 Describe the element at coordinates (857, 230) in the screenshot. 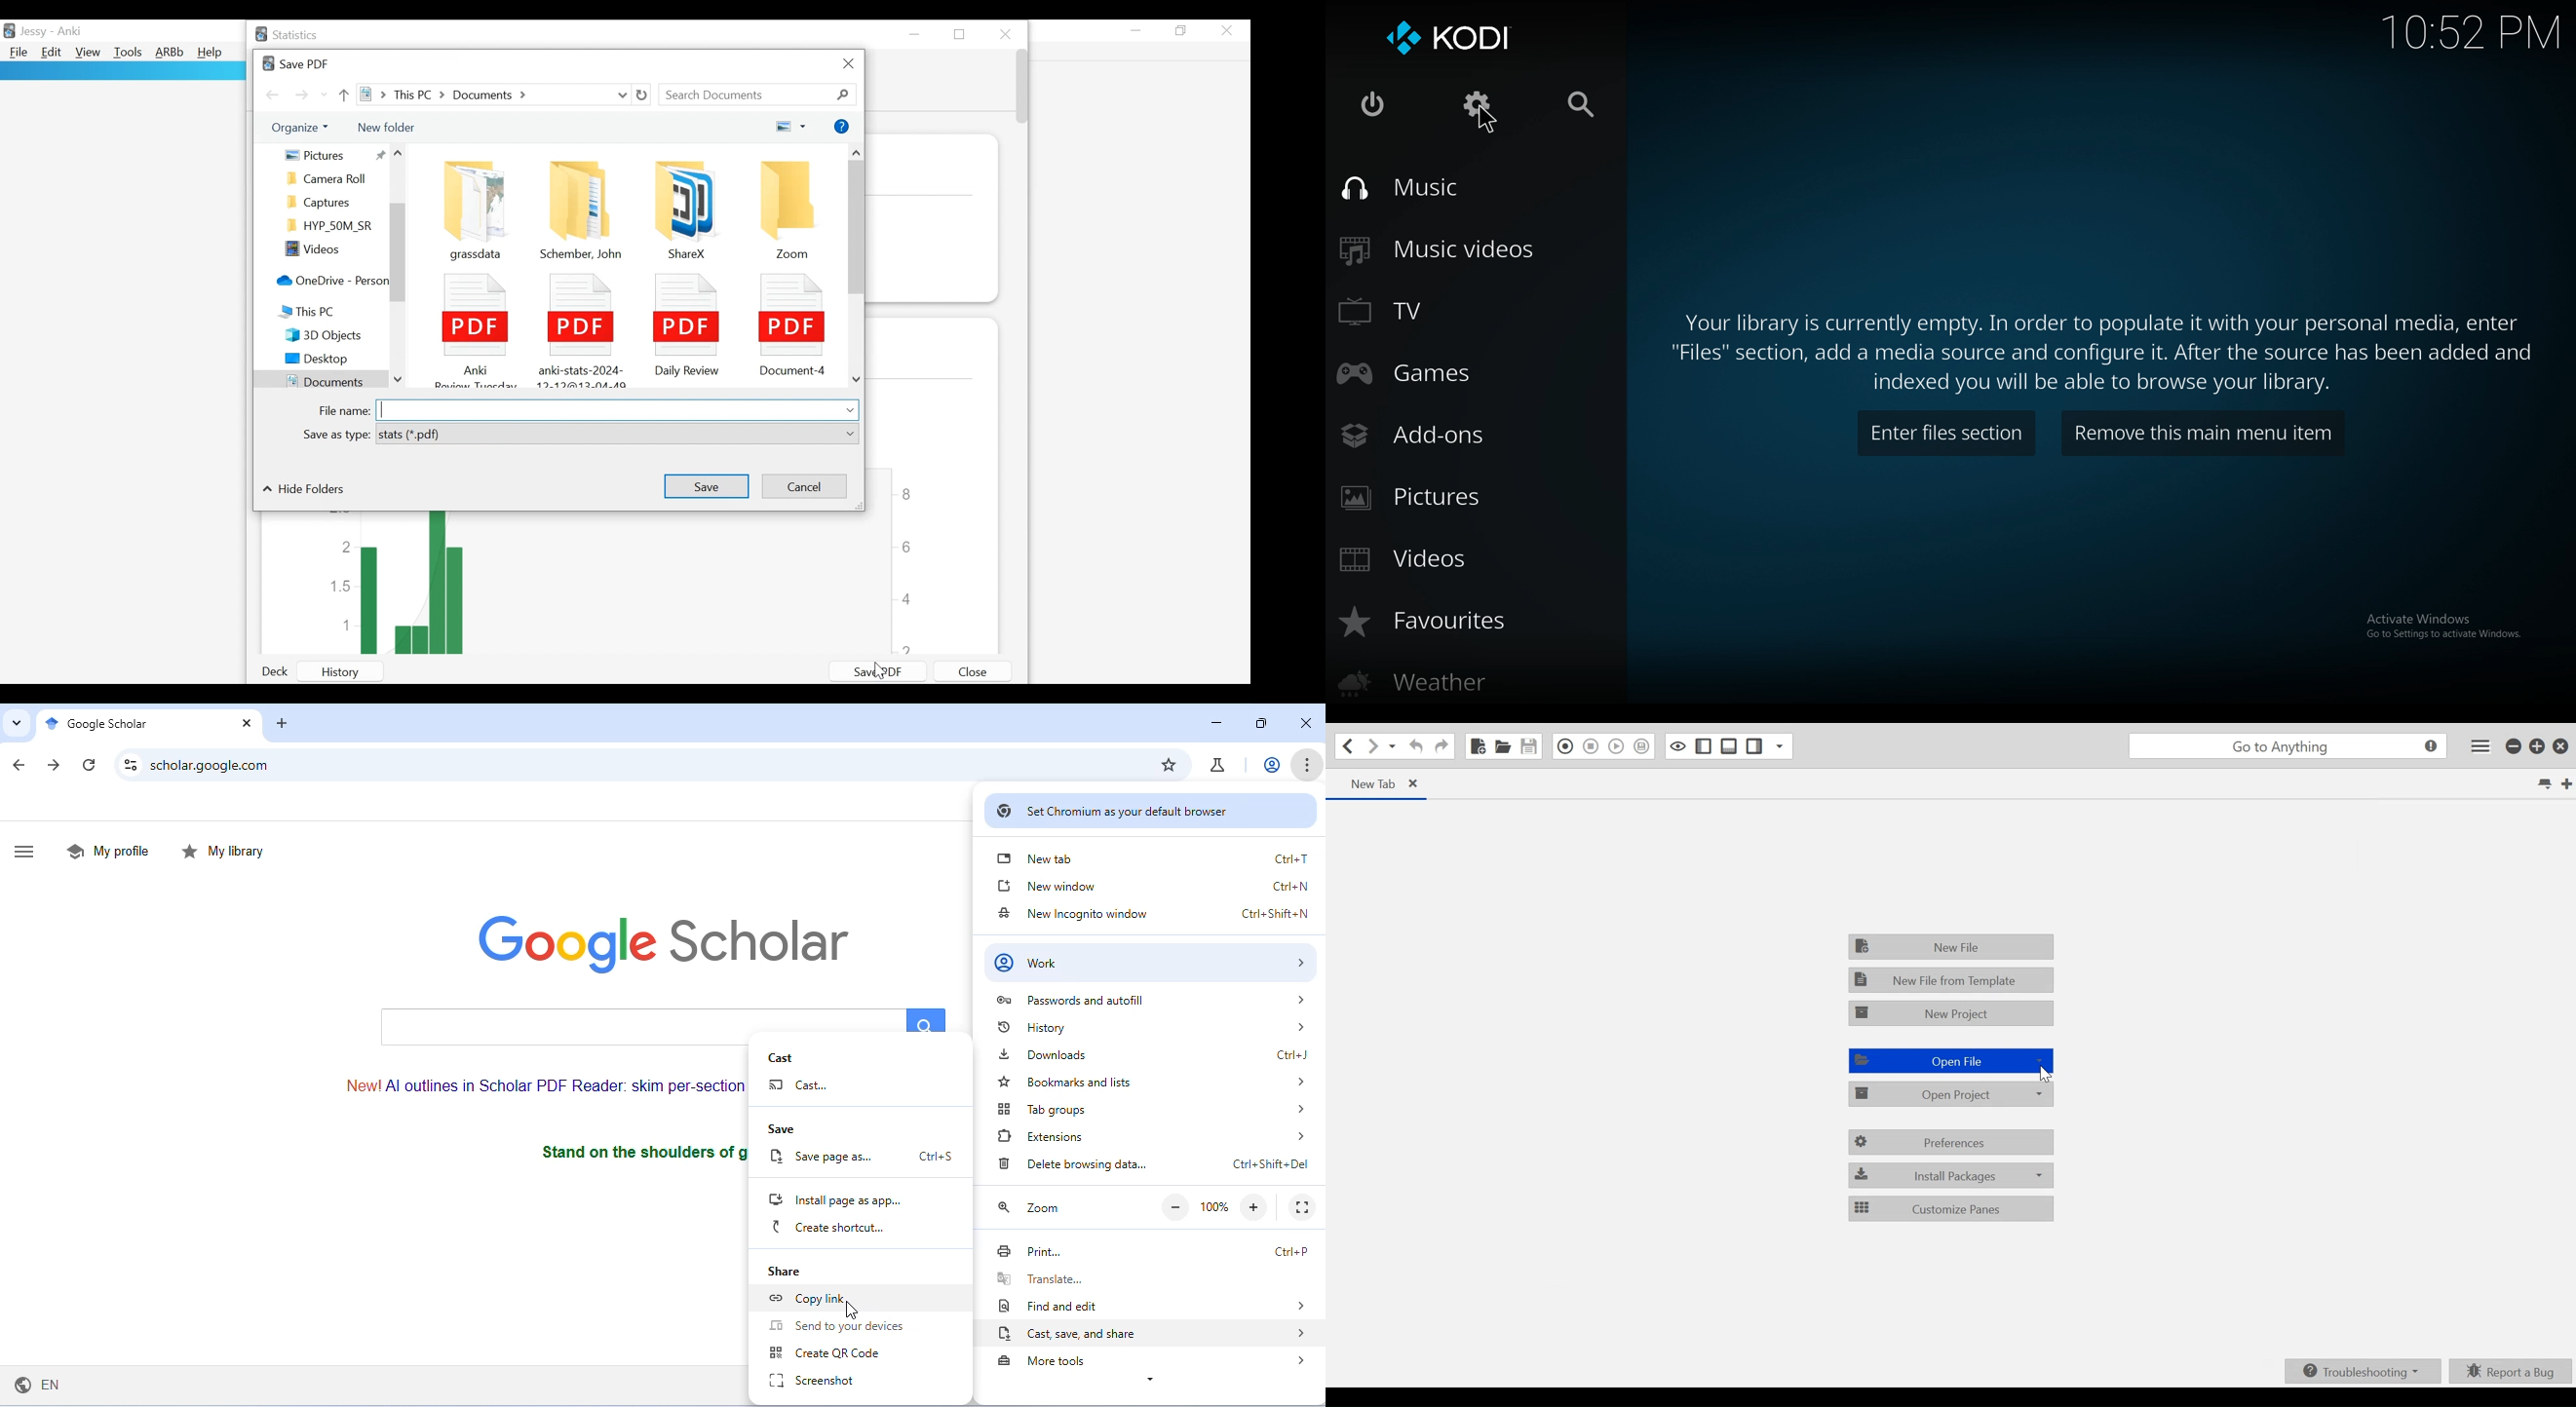

I see `Vertical Scroll bar` at that location.